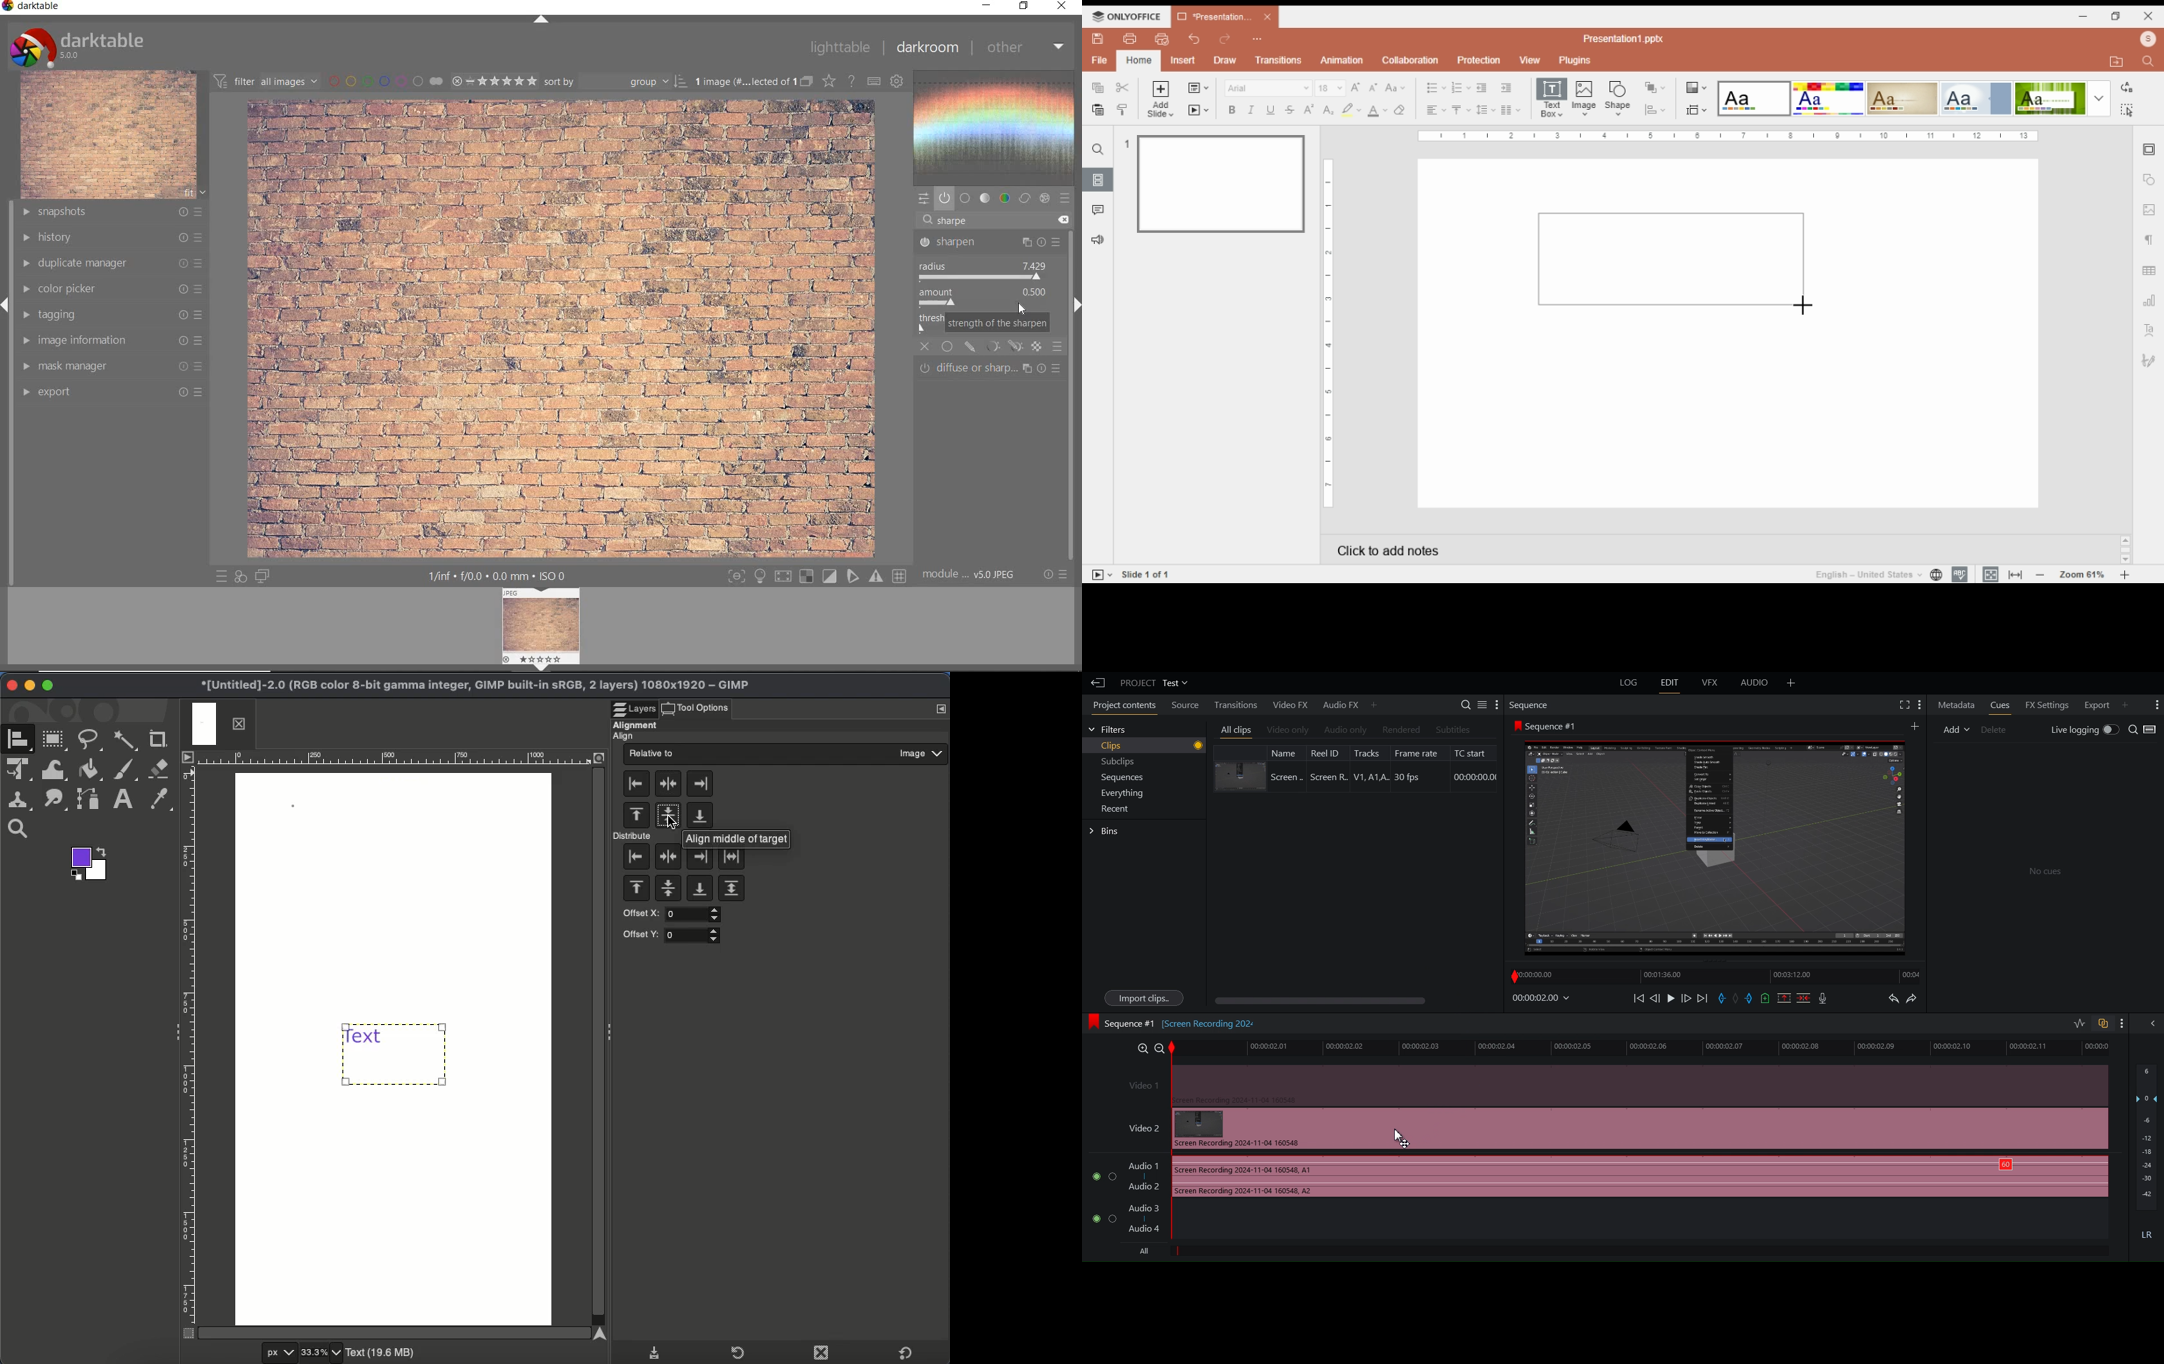 This screenshot has height=1372, width=2184. I want to click on base, so click(965, 198).